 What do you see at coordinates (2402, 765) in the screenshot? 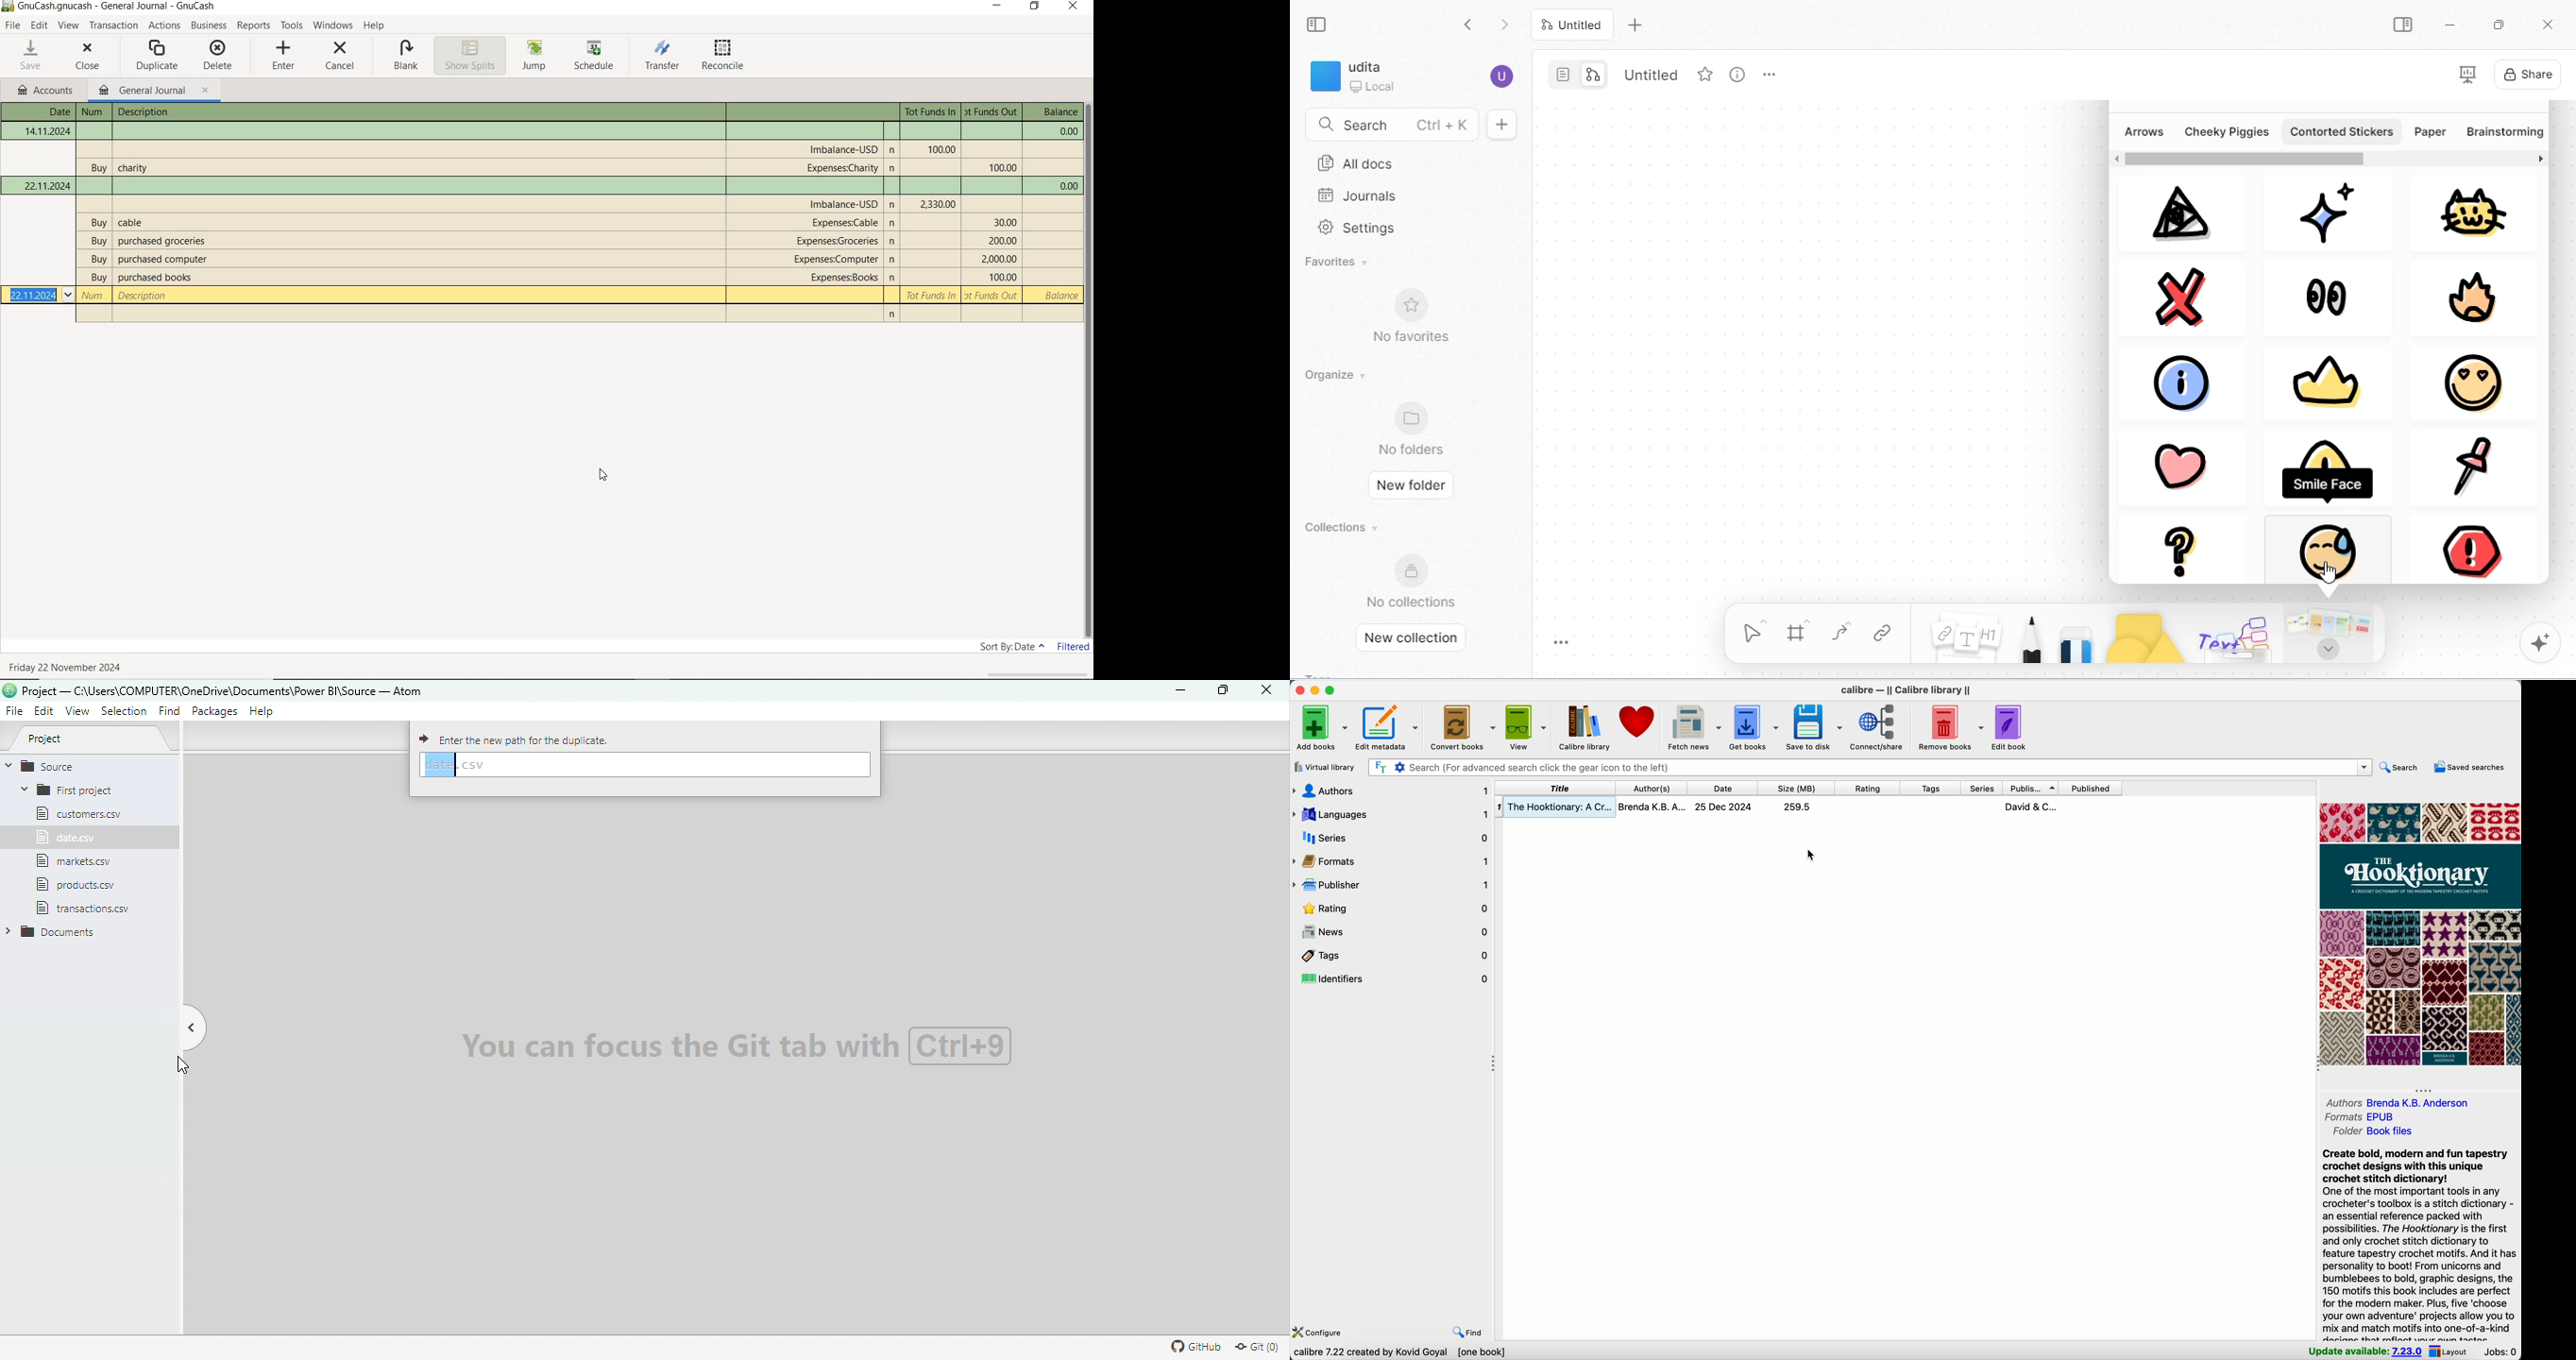
I see `search` at bounding box center [2402, 765].